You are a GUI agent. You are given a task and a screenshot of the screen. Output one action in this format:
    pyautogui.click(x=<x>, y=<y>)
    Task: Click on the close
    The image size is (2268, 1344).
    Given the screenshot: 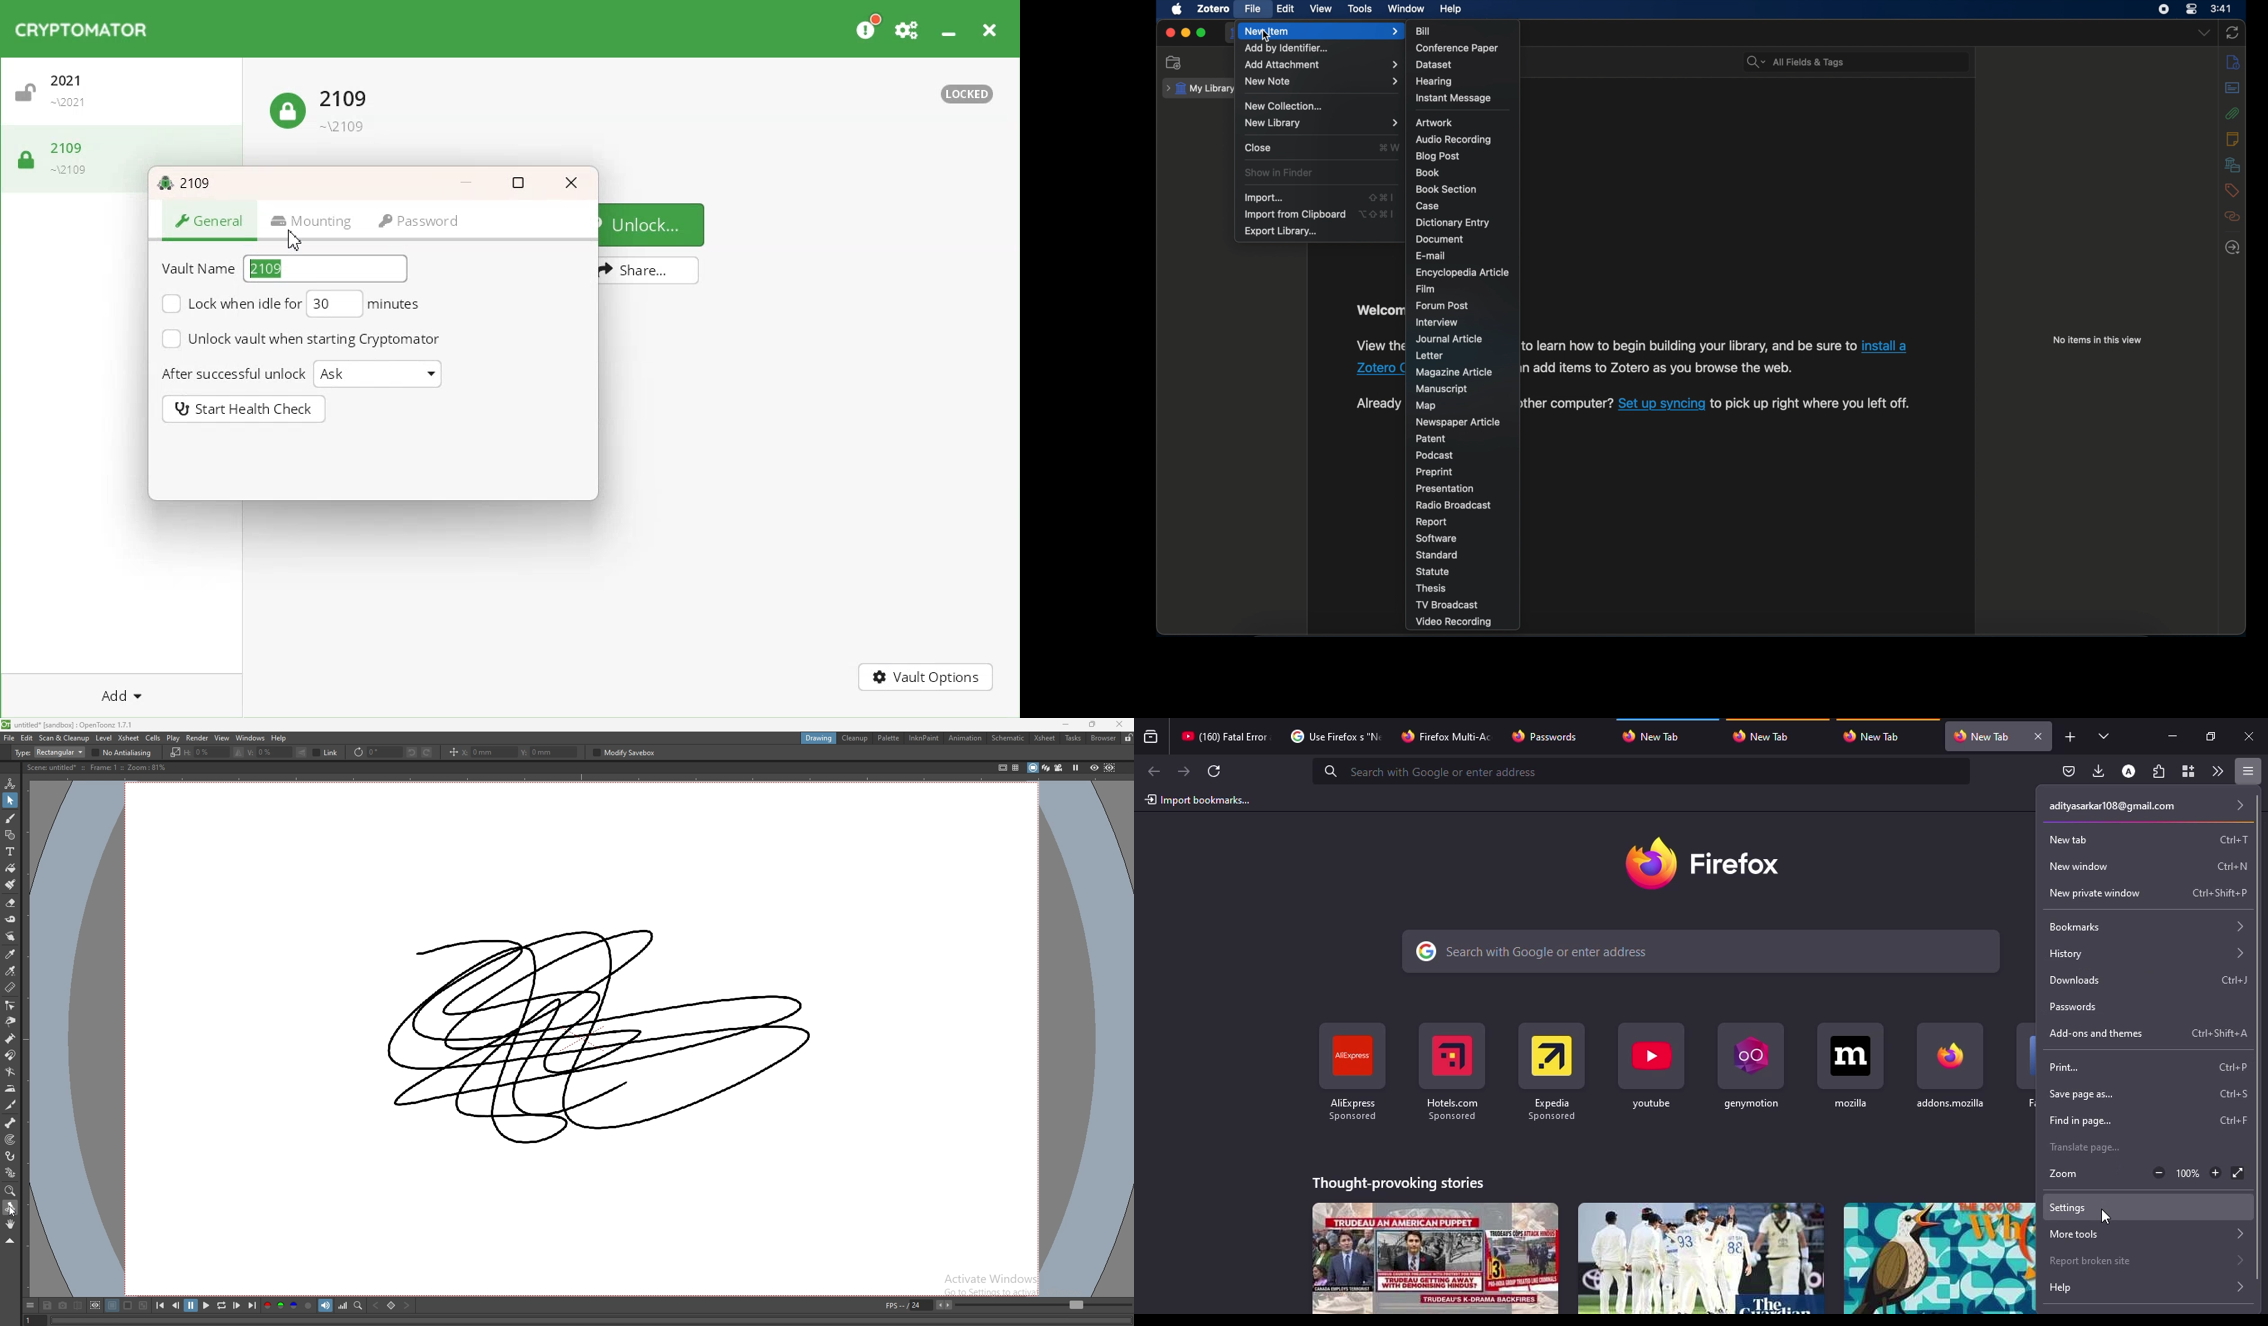 What is the action you would take?
    pyautogui.click(x=2037, y=736)
    